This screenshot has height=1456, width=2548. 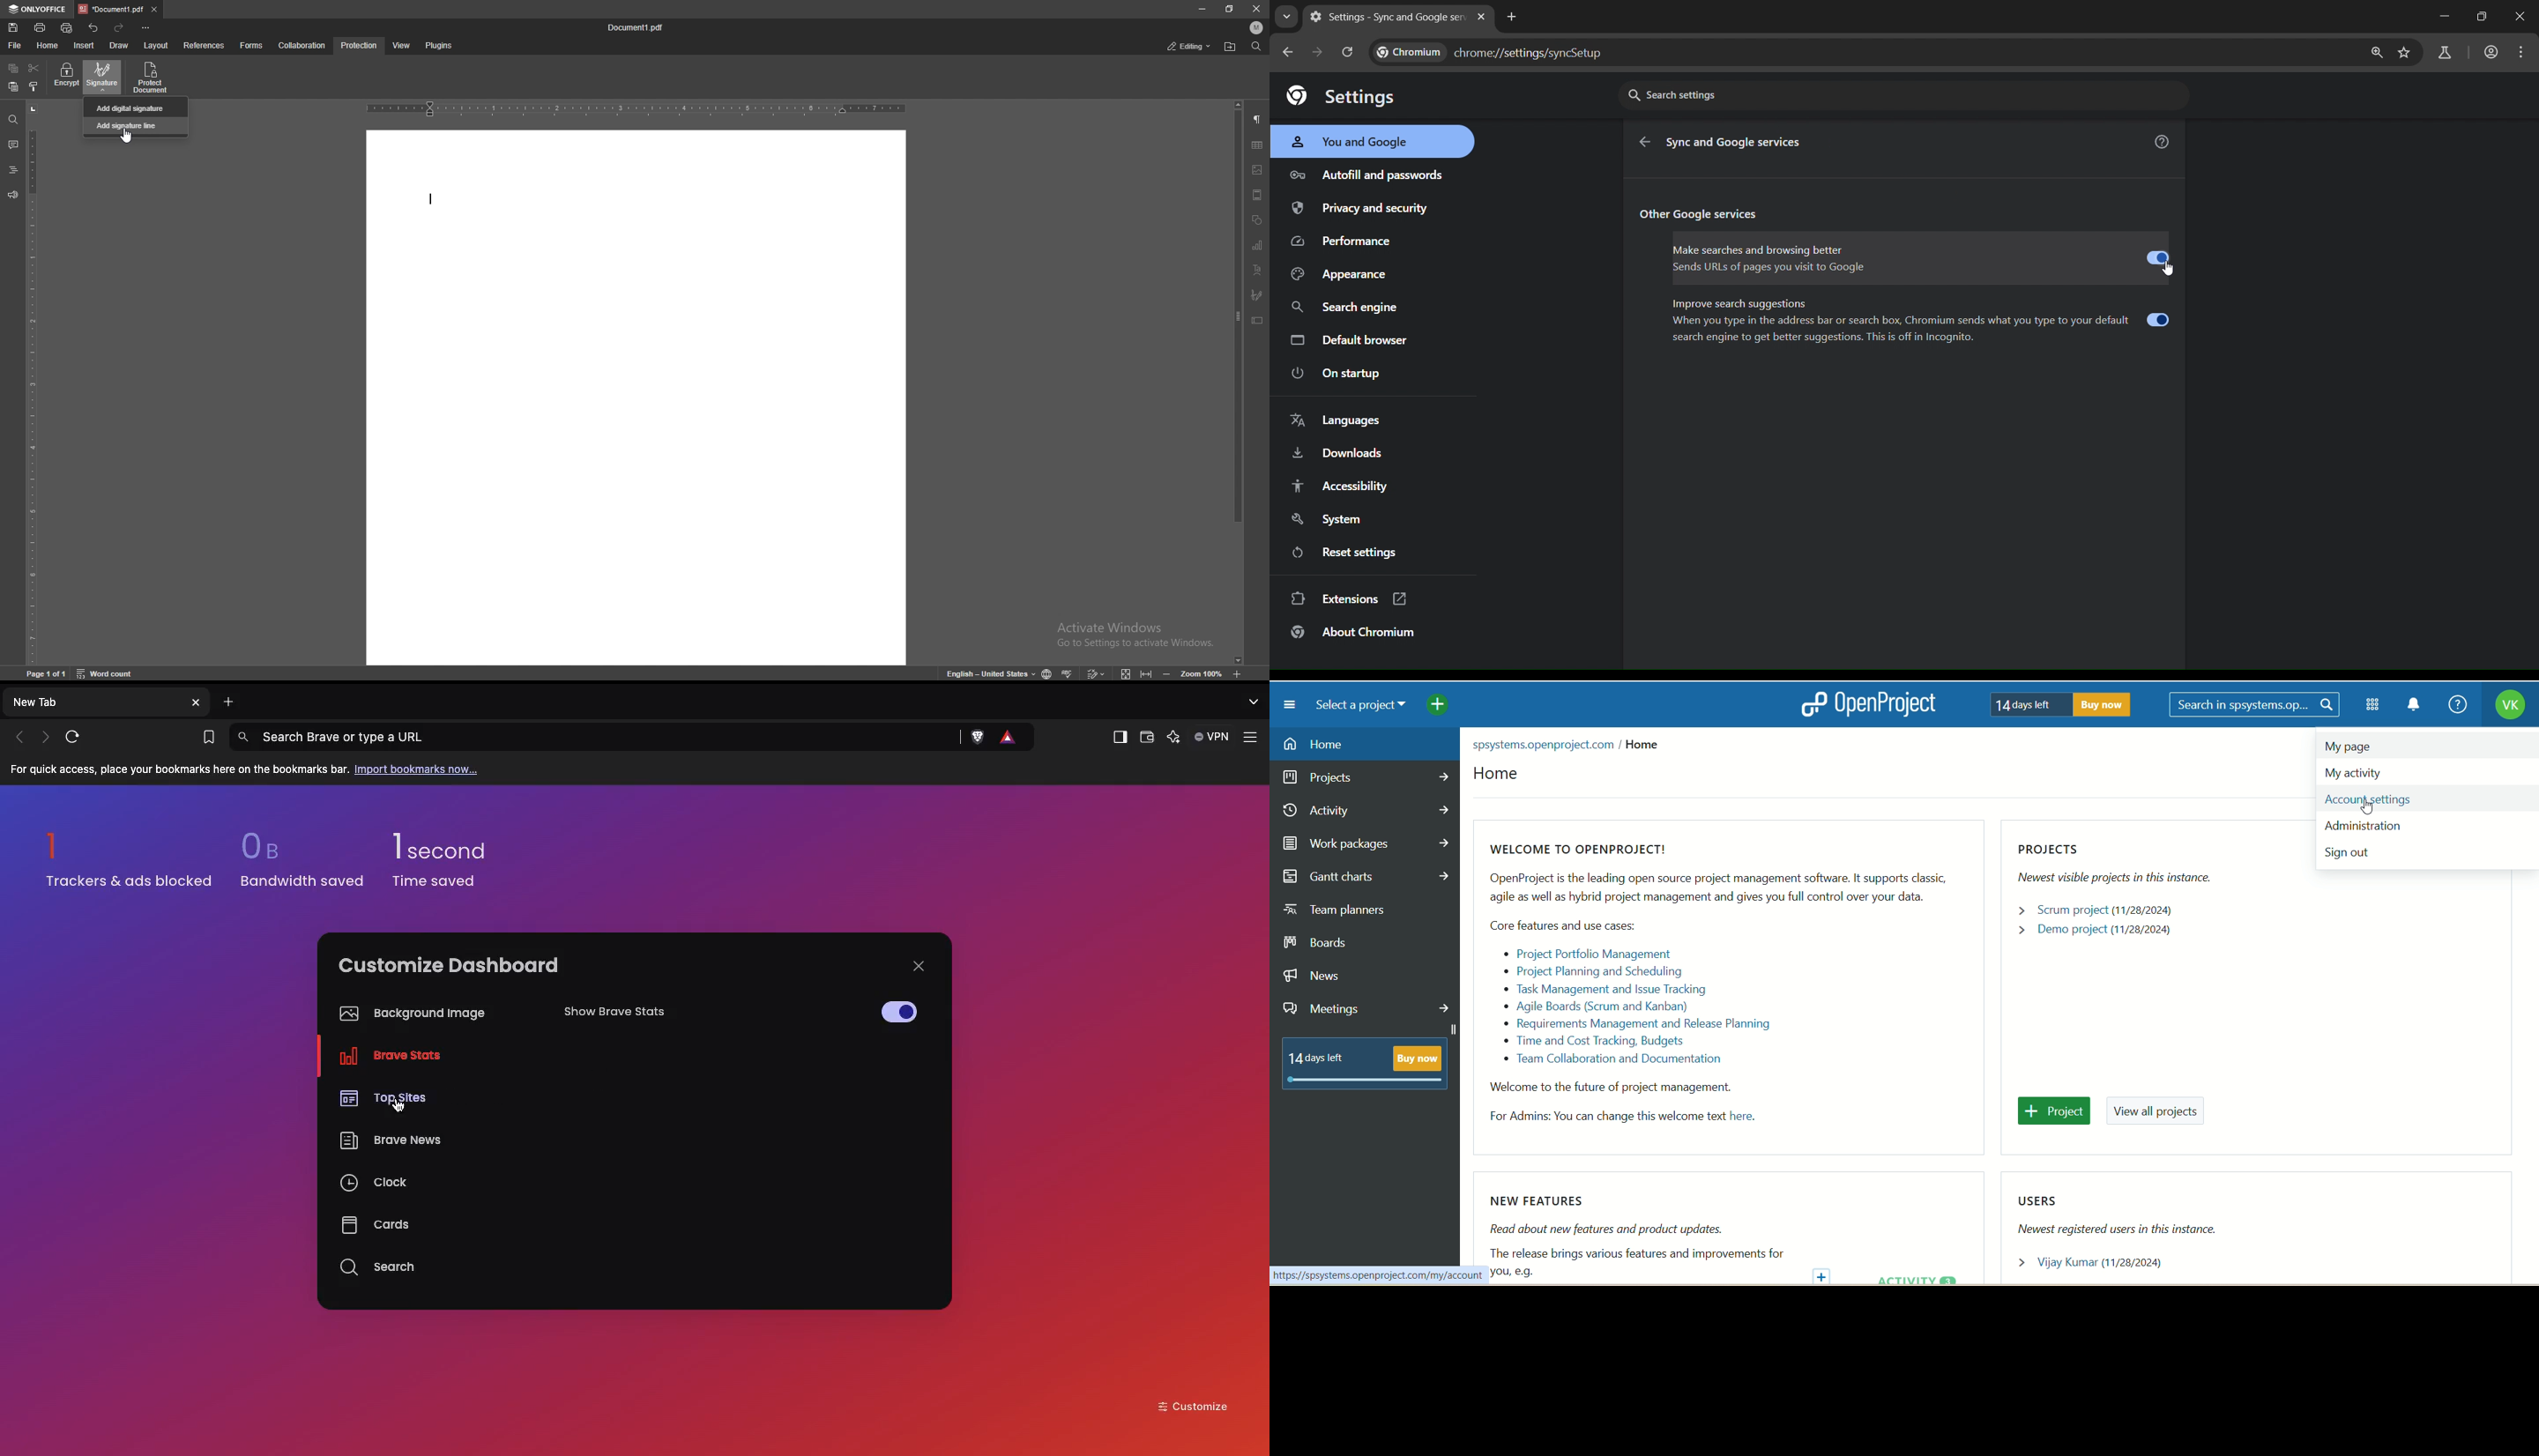 What do you see at coordinates (2363, 773) in the screenshot?
I see `my activity` at bounding box center [2363, 773].